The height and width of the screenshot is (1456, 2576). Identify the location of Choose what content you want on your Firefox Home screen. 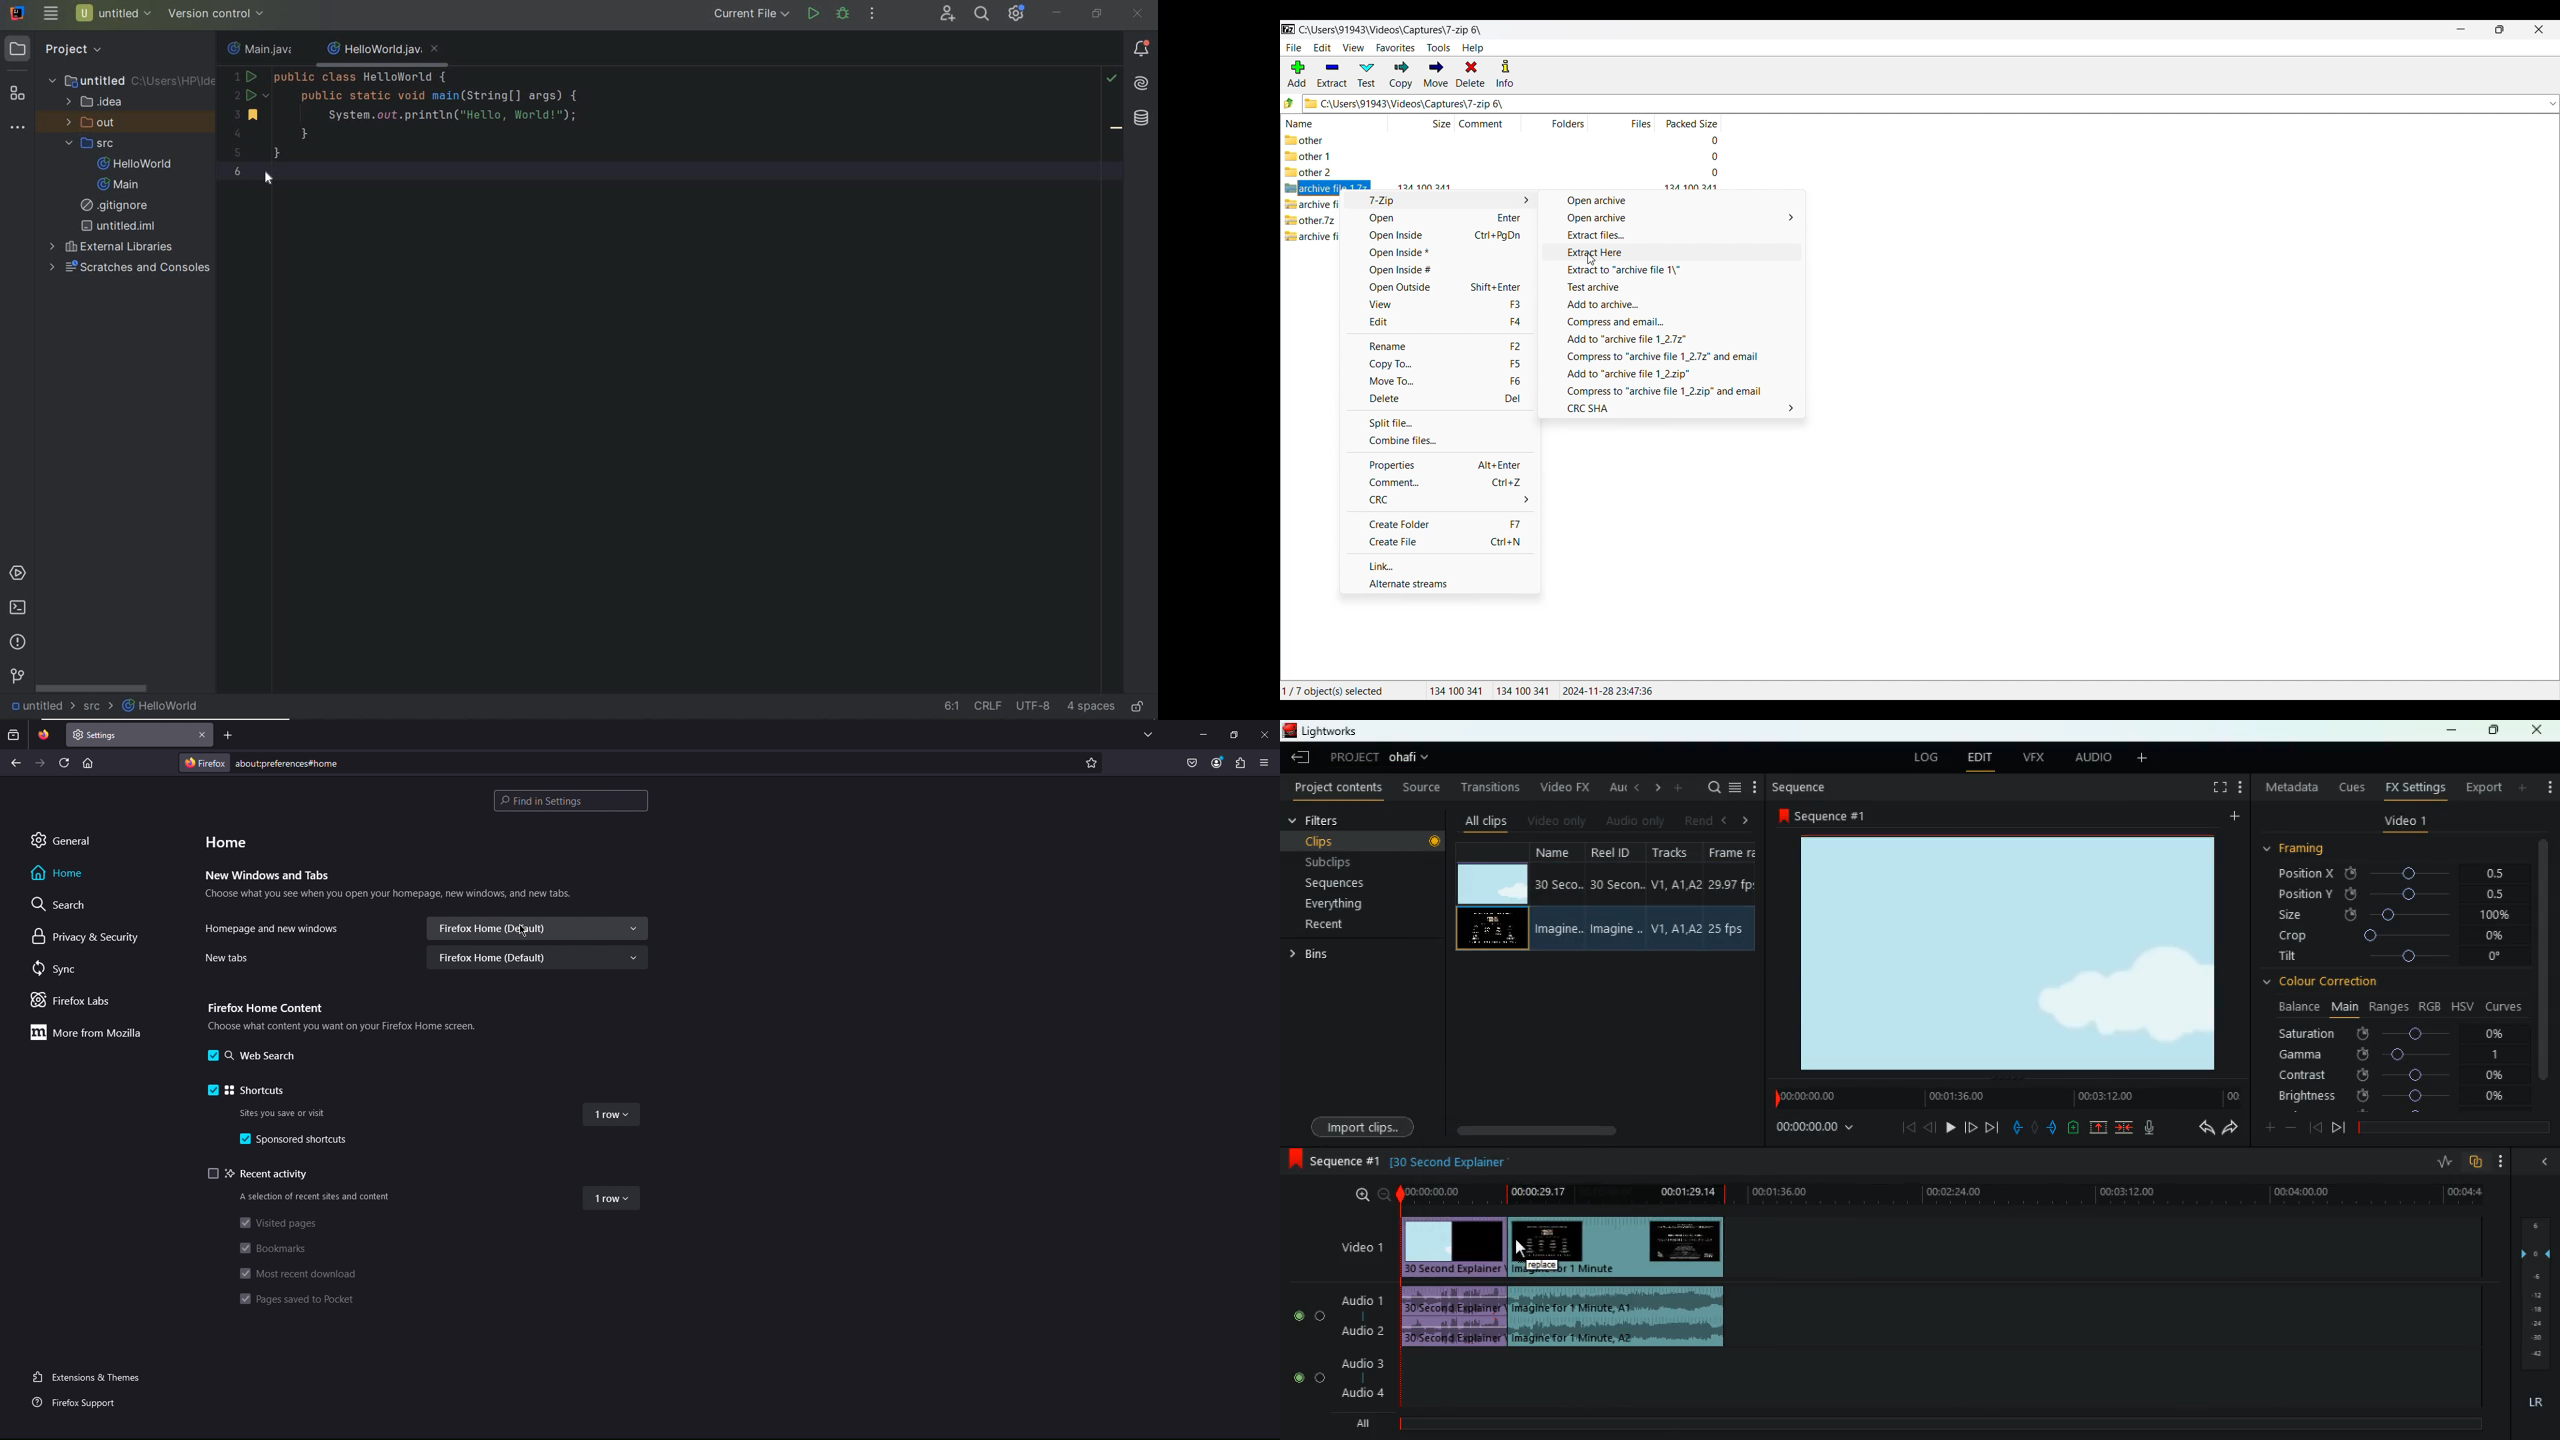
(345, 1029).